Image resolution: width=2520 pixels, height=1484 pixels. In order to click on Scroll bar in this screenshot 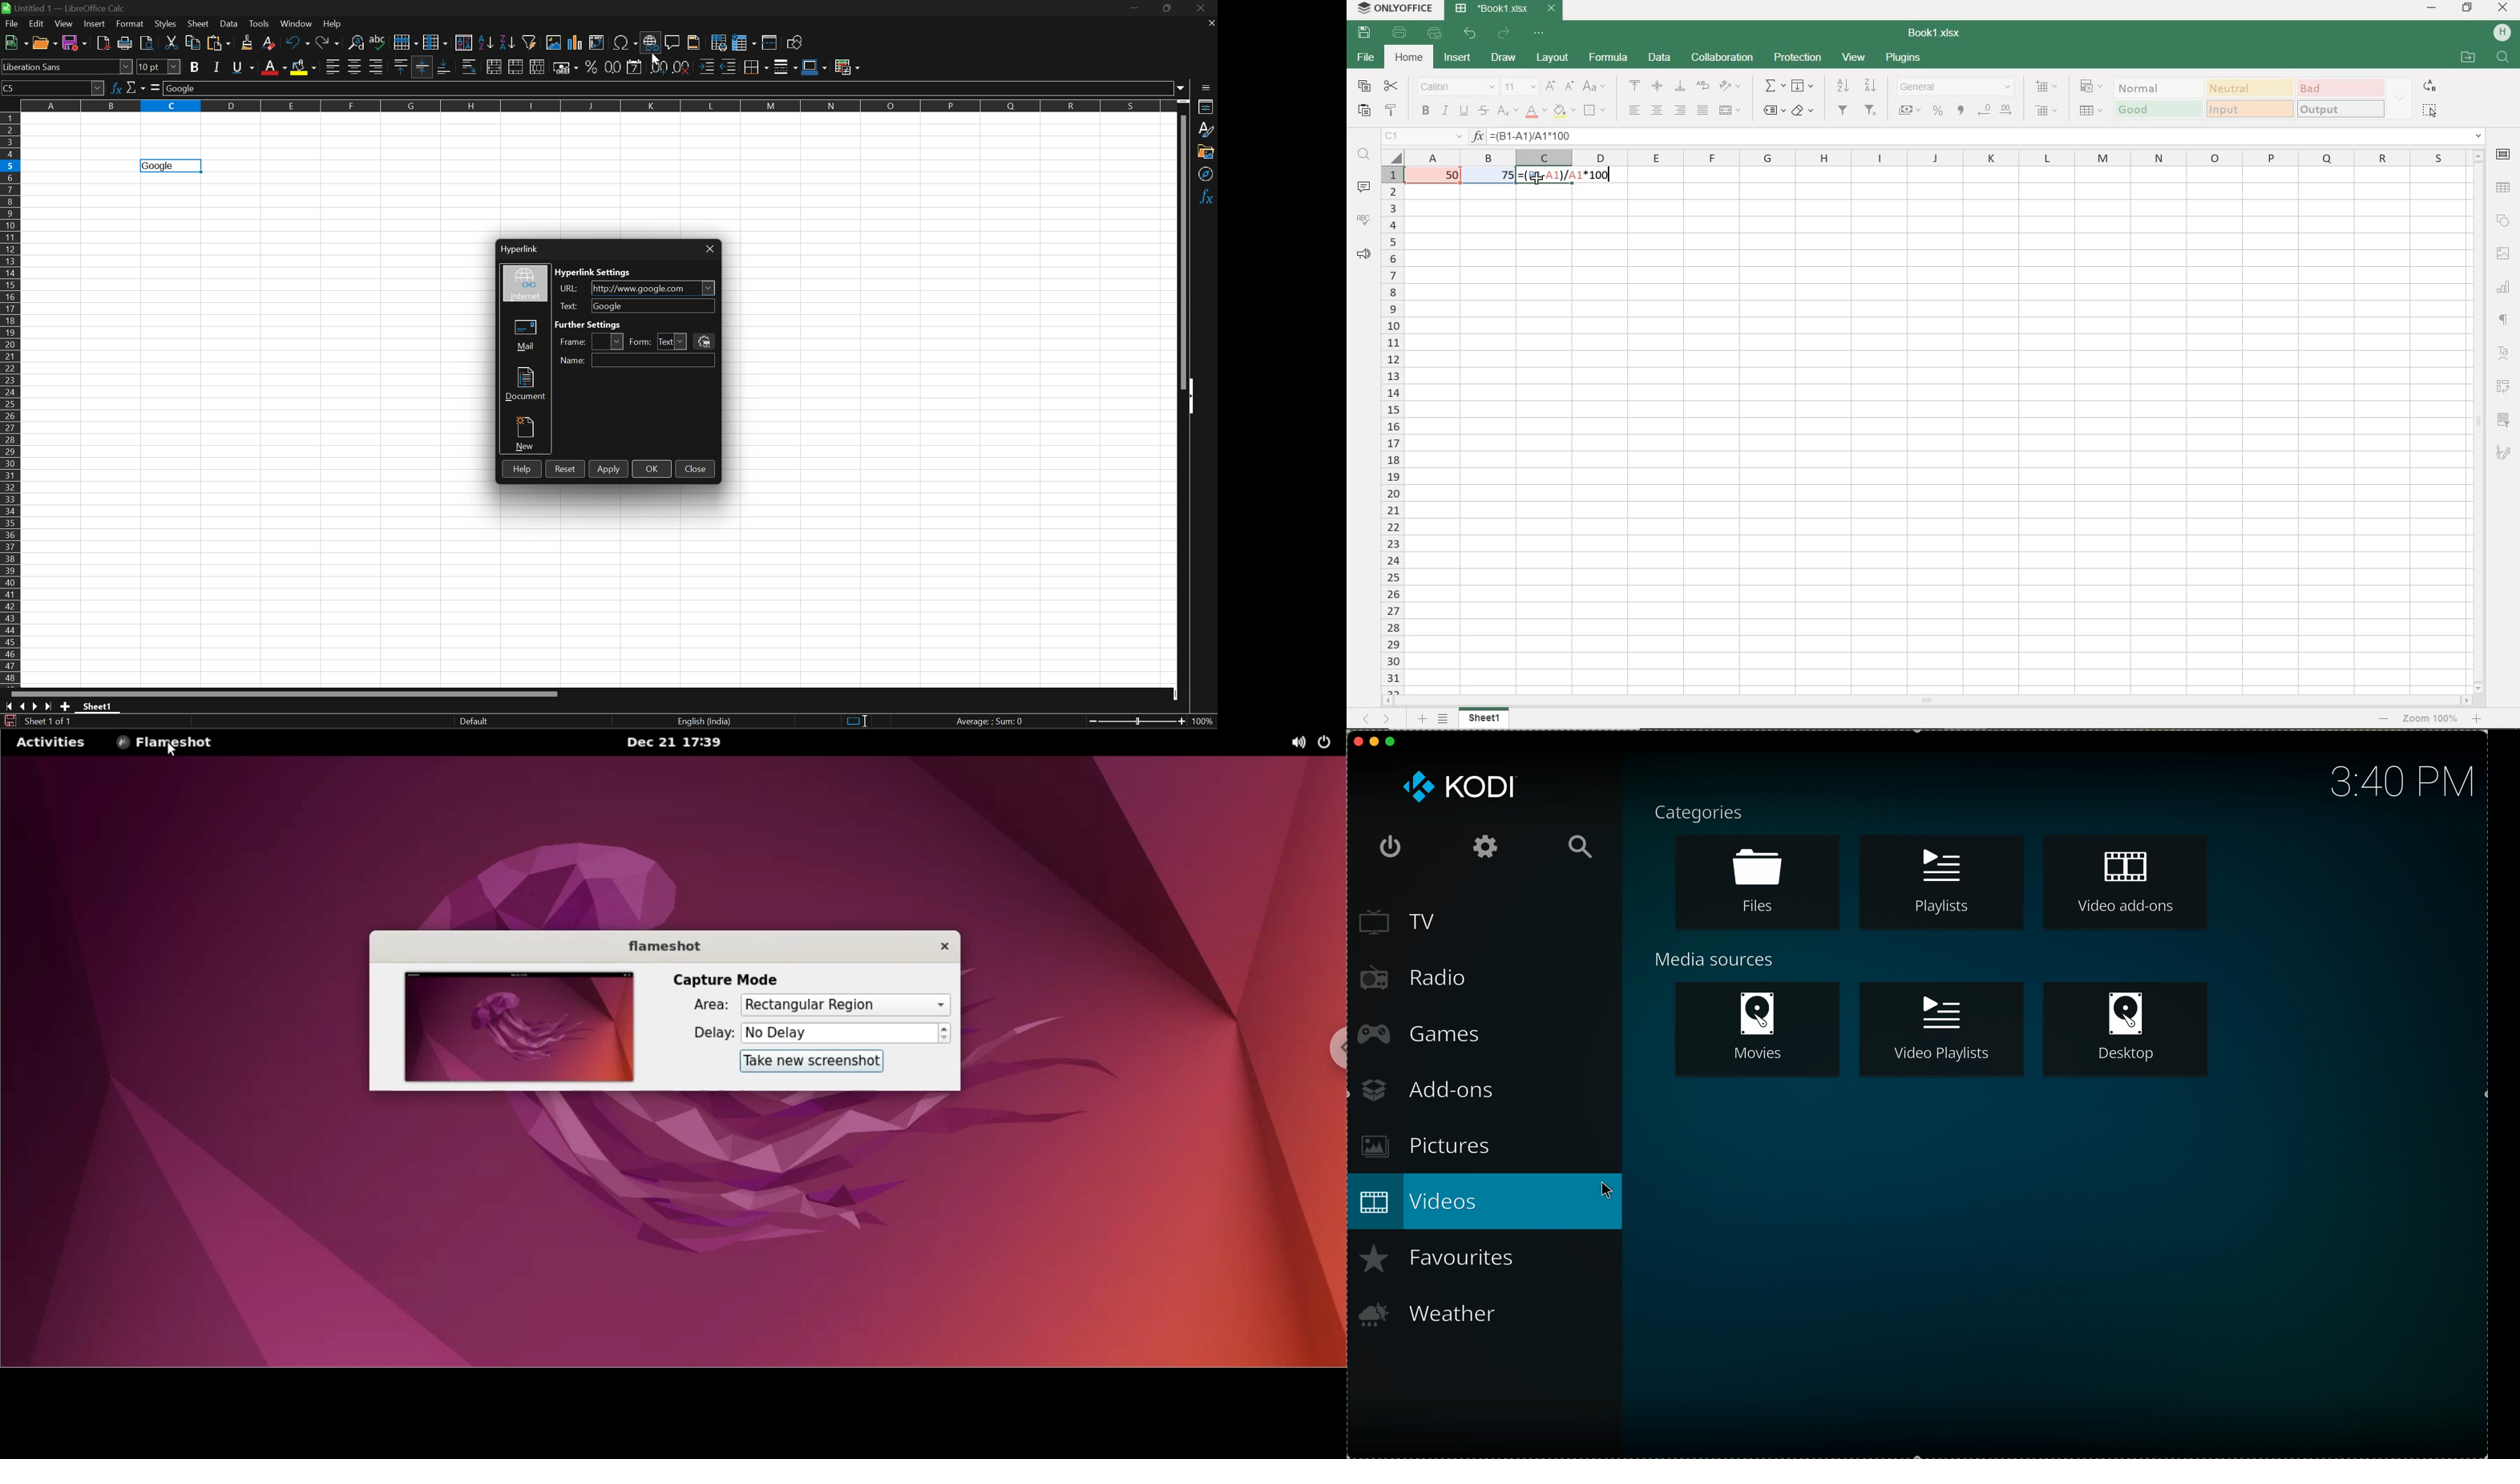, I will do `click(1183, 250)`.